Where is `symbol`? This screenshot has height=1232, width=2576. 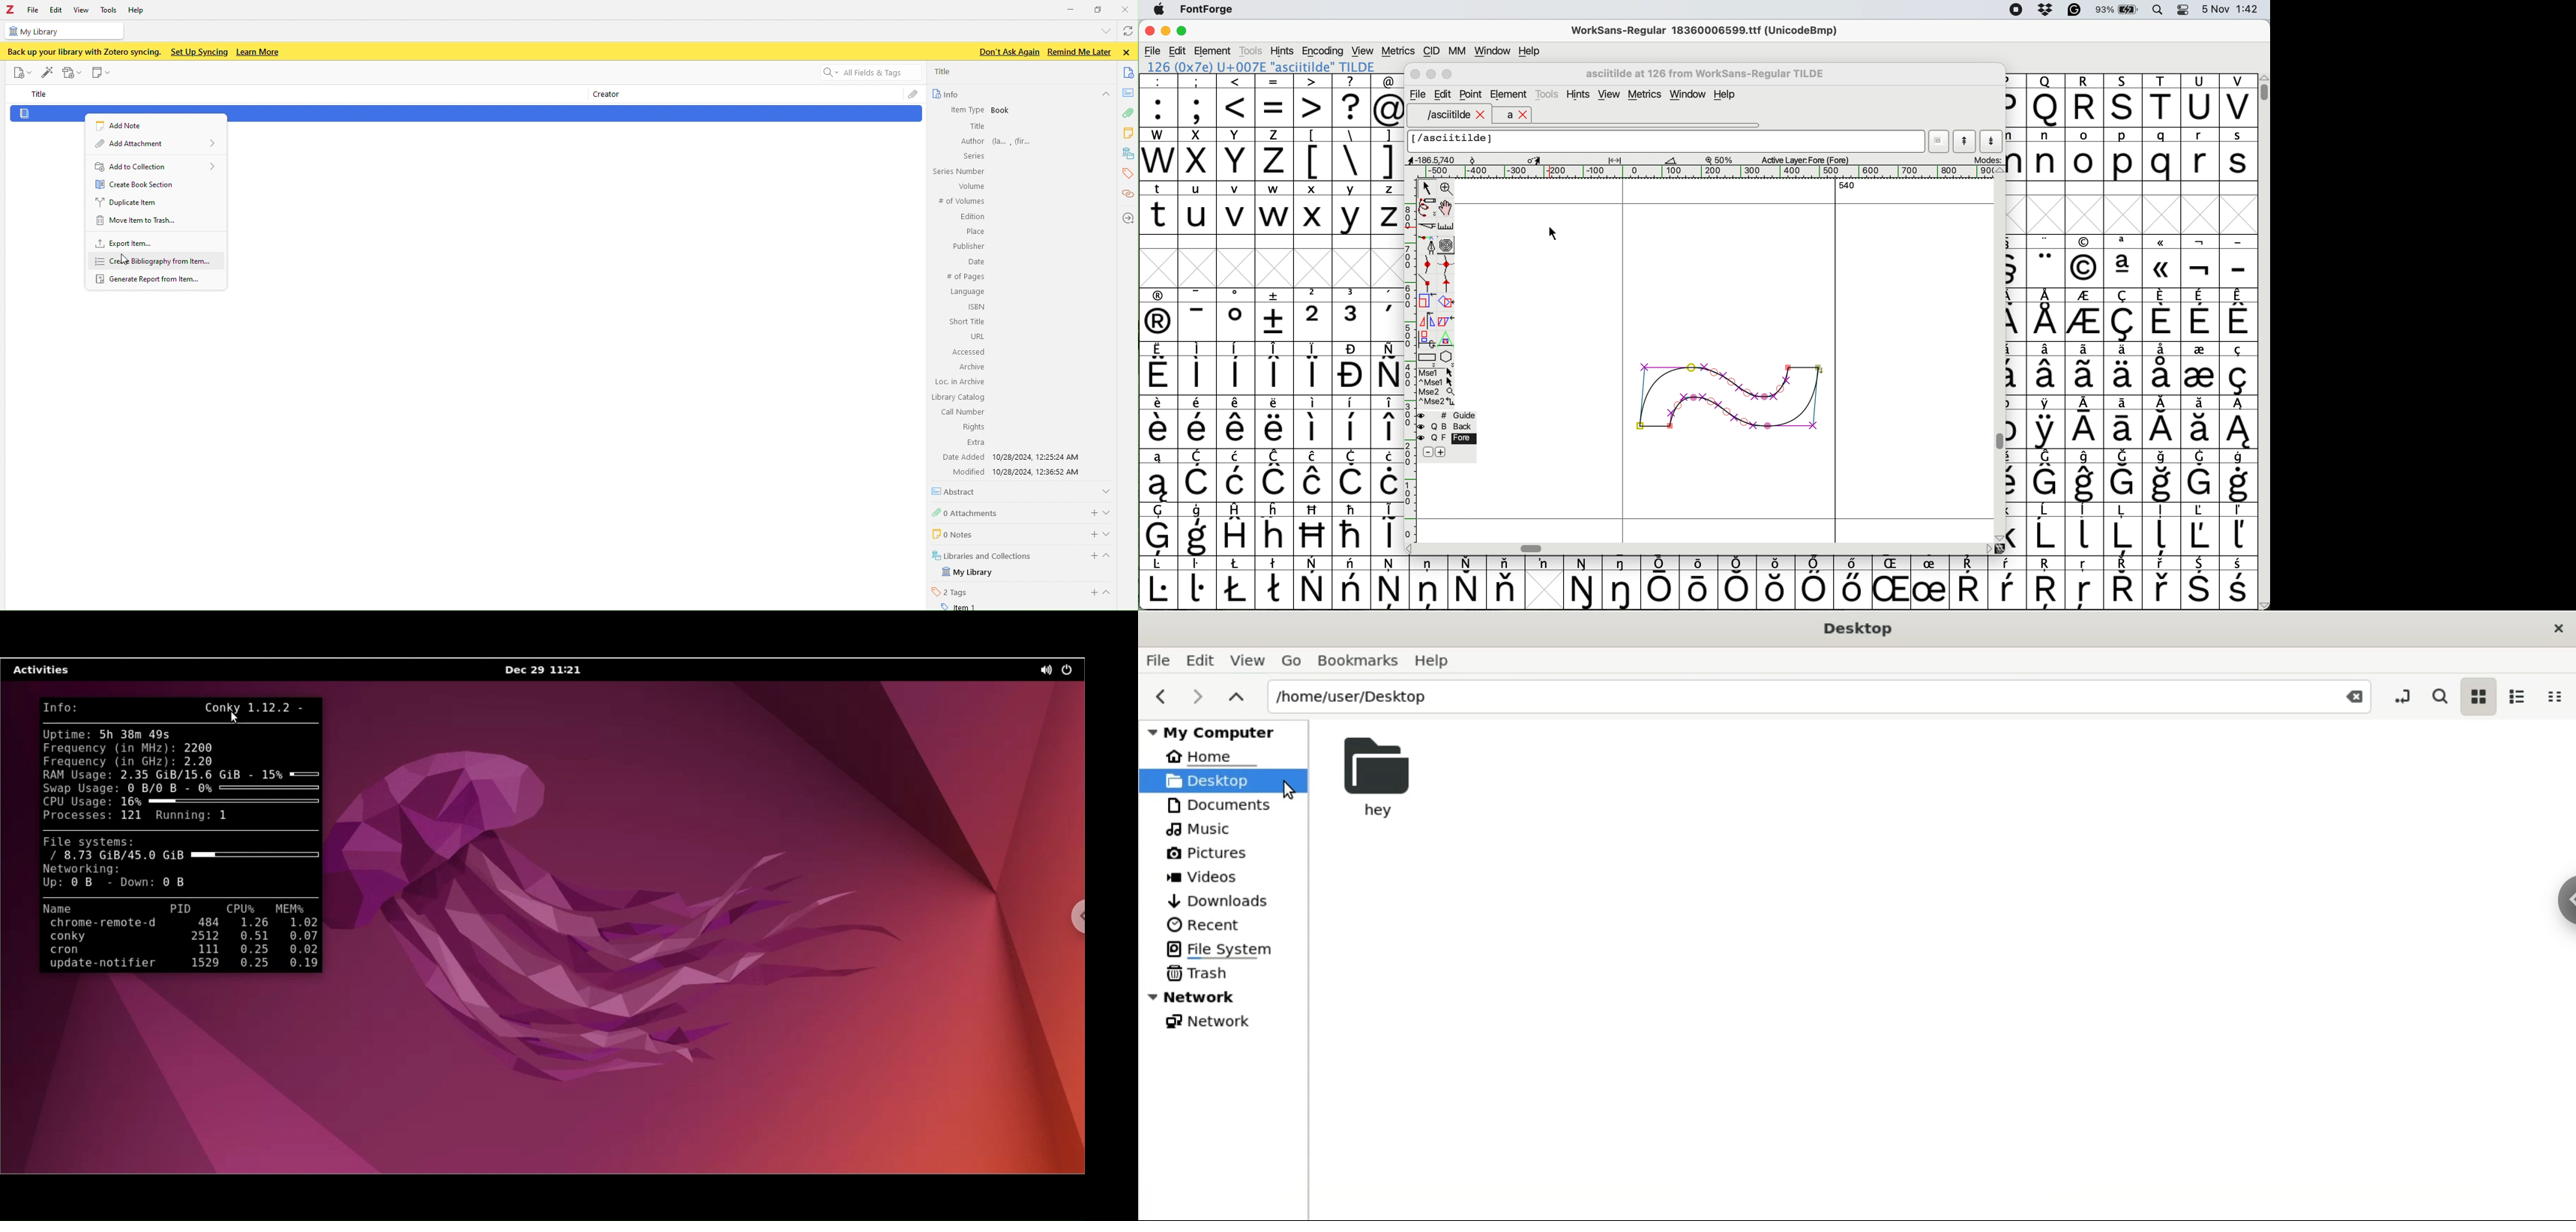
symbol is located at coordinates (2124, 261).